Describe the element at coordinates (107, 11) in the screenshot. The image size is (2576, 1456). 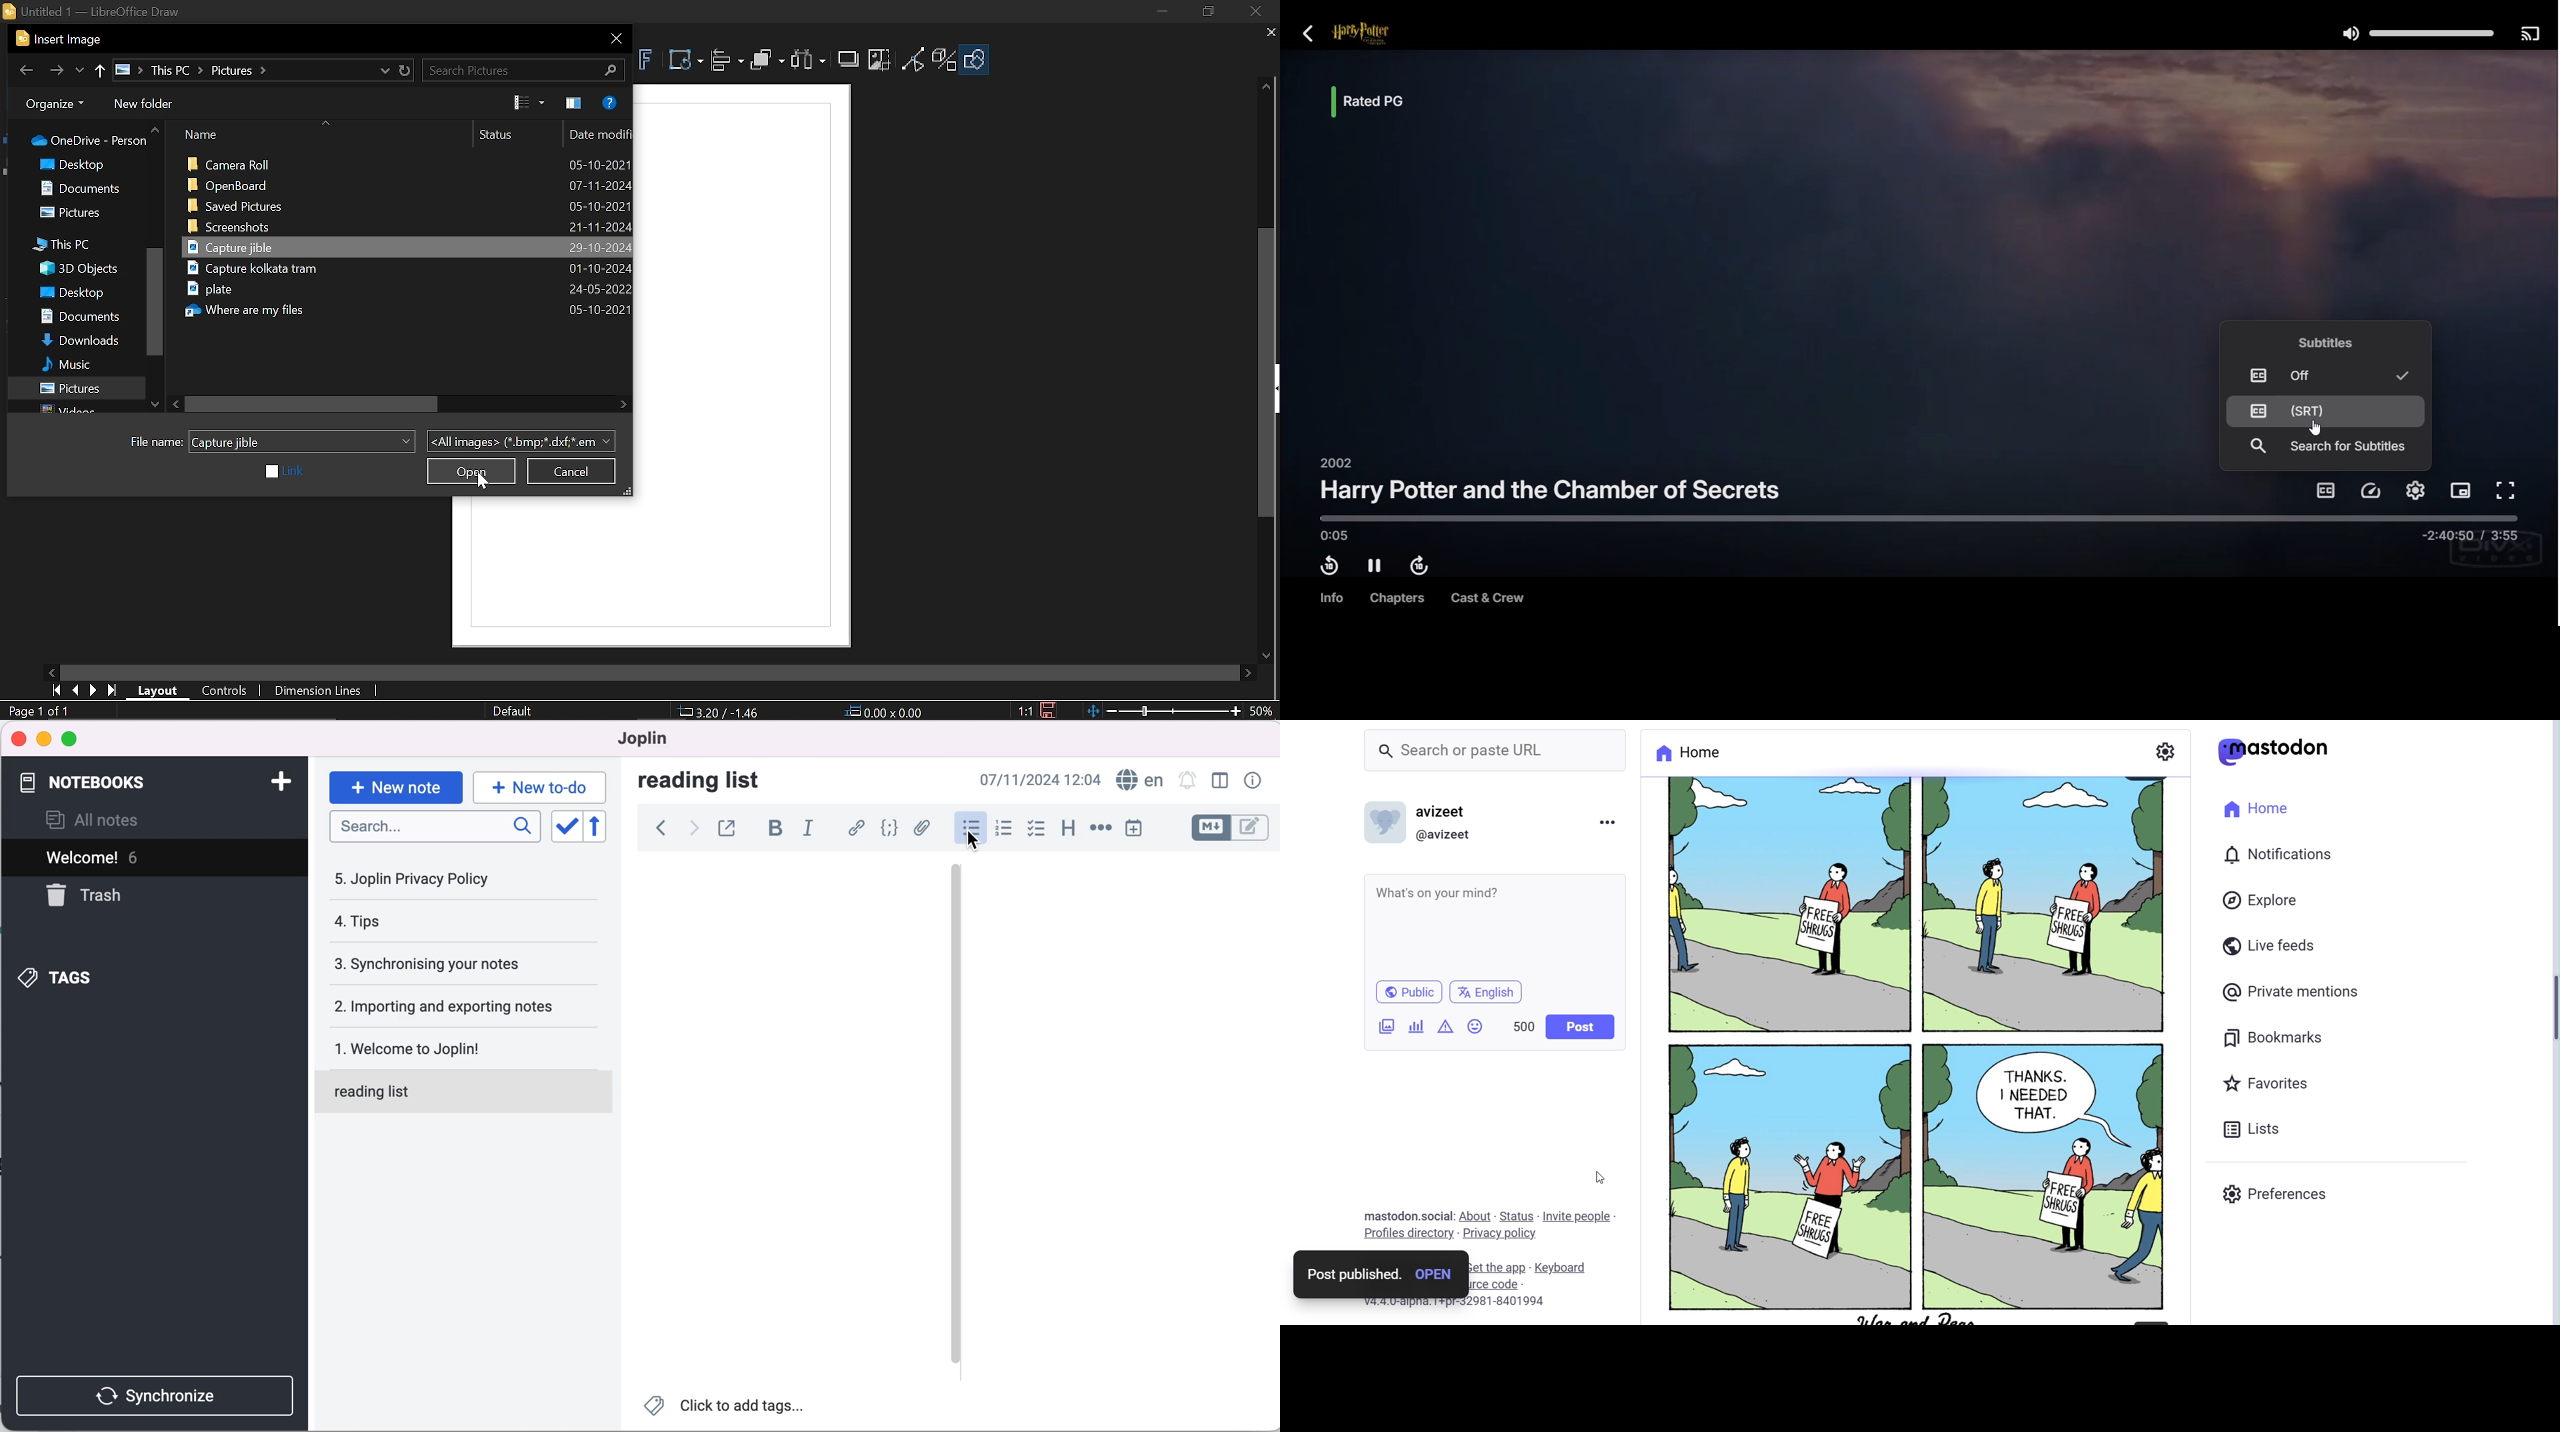
I see `untitled 1 - LibreOffice Draw` at that location.